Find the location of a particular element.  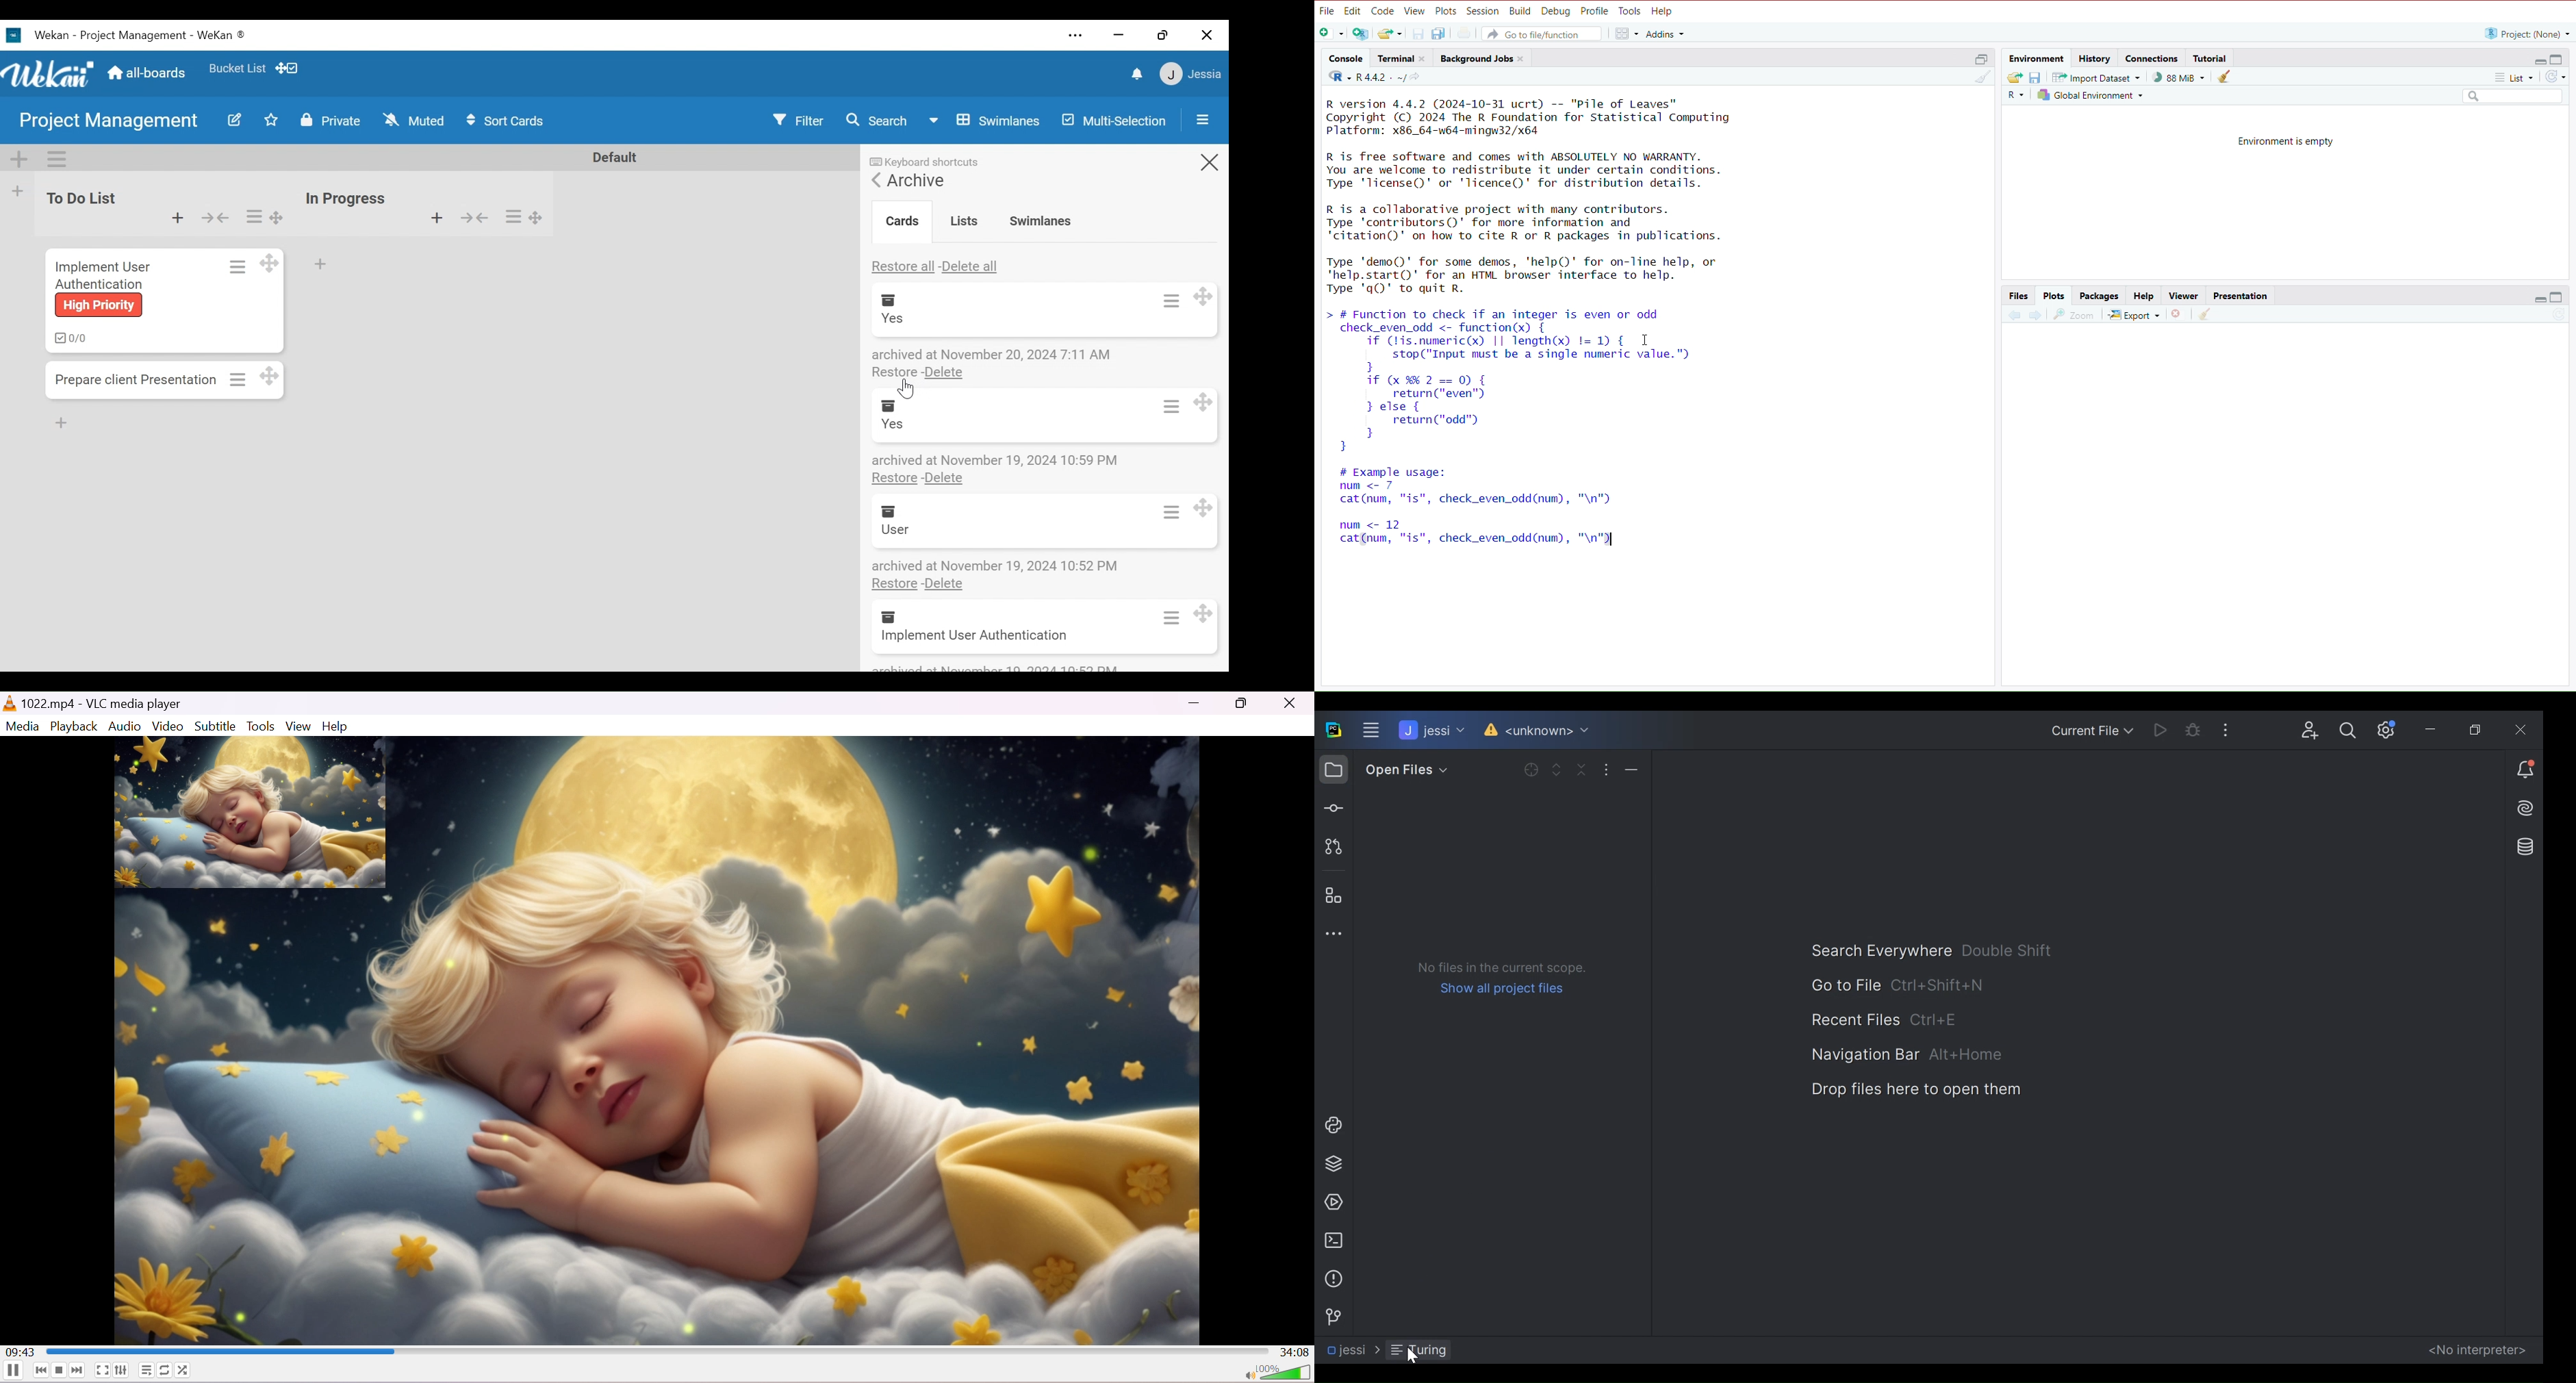

archive details is located at coordinates (994, 354).